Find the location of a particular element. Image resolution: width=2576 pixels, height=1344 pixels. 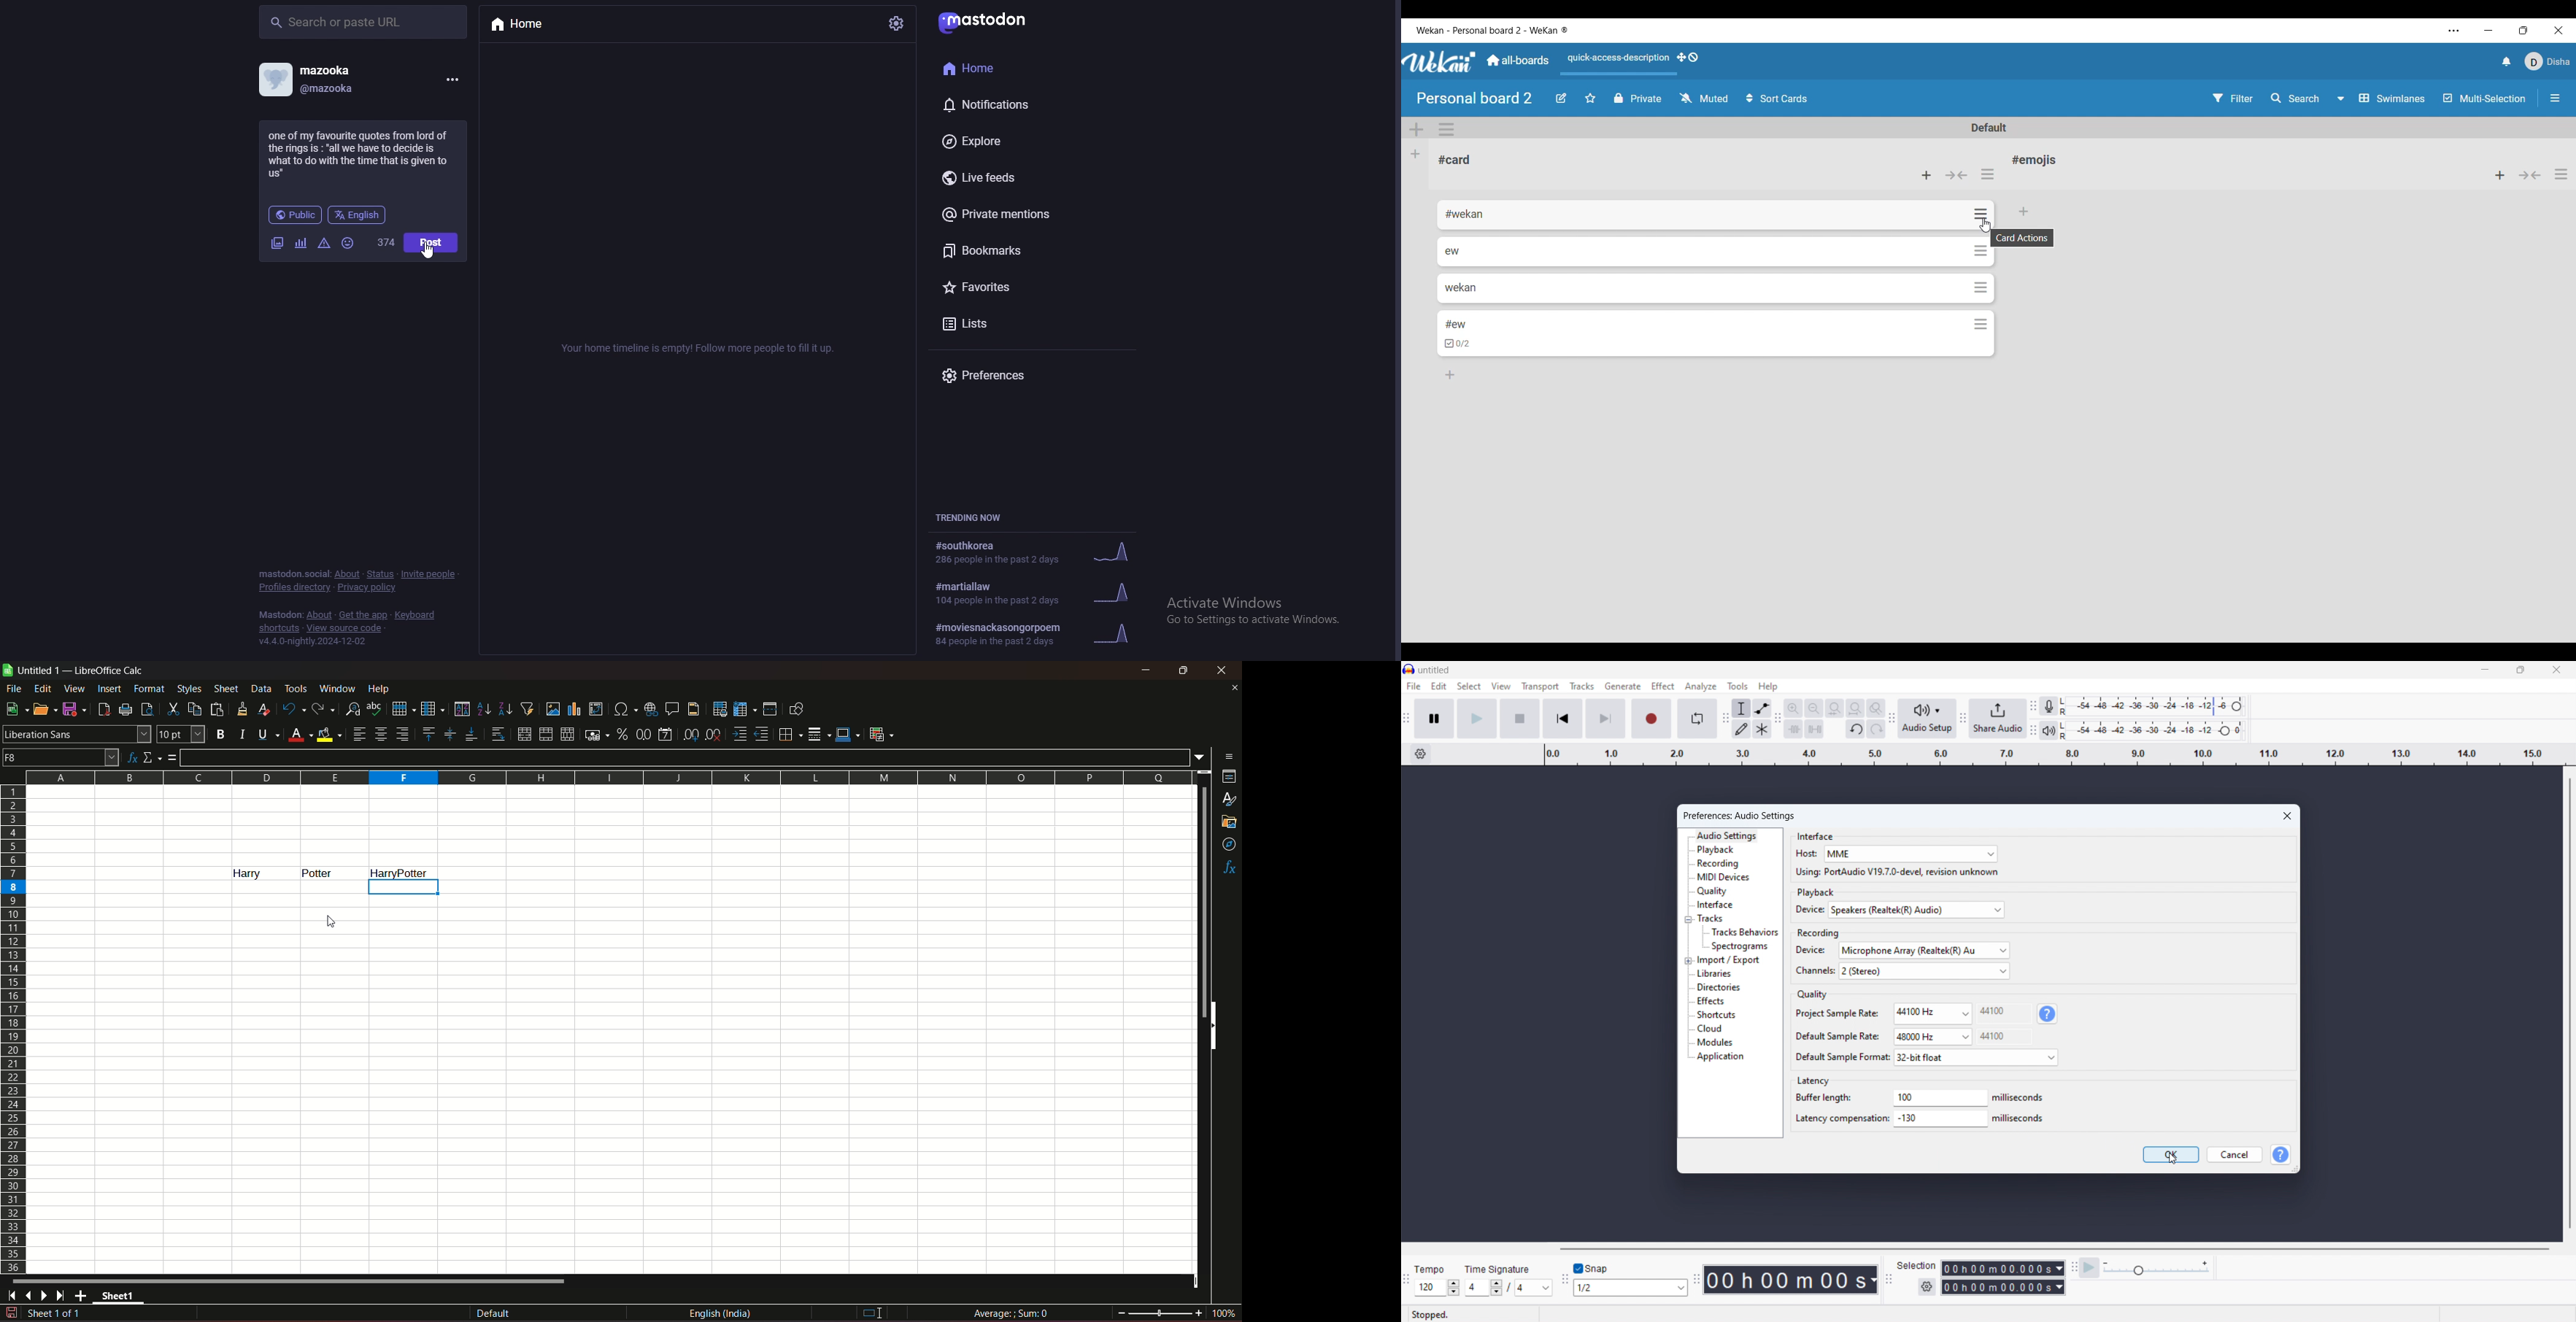

pointer cursor is located at coordinates (432, 255).